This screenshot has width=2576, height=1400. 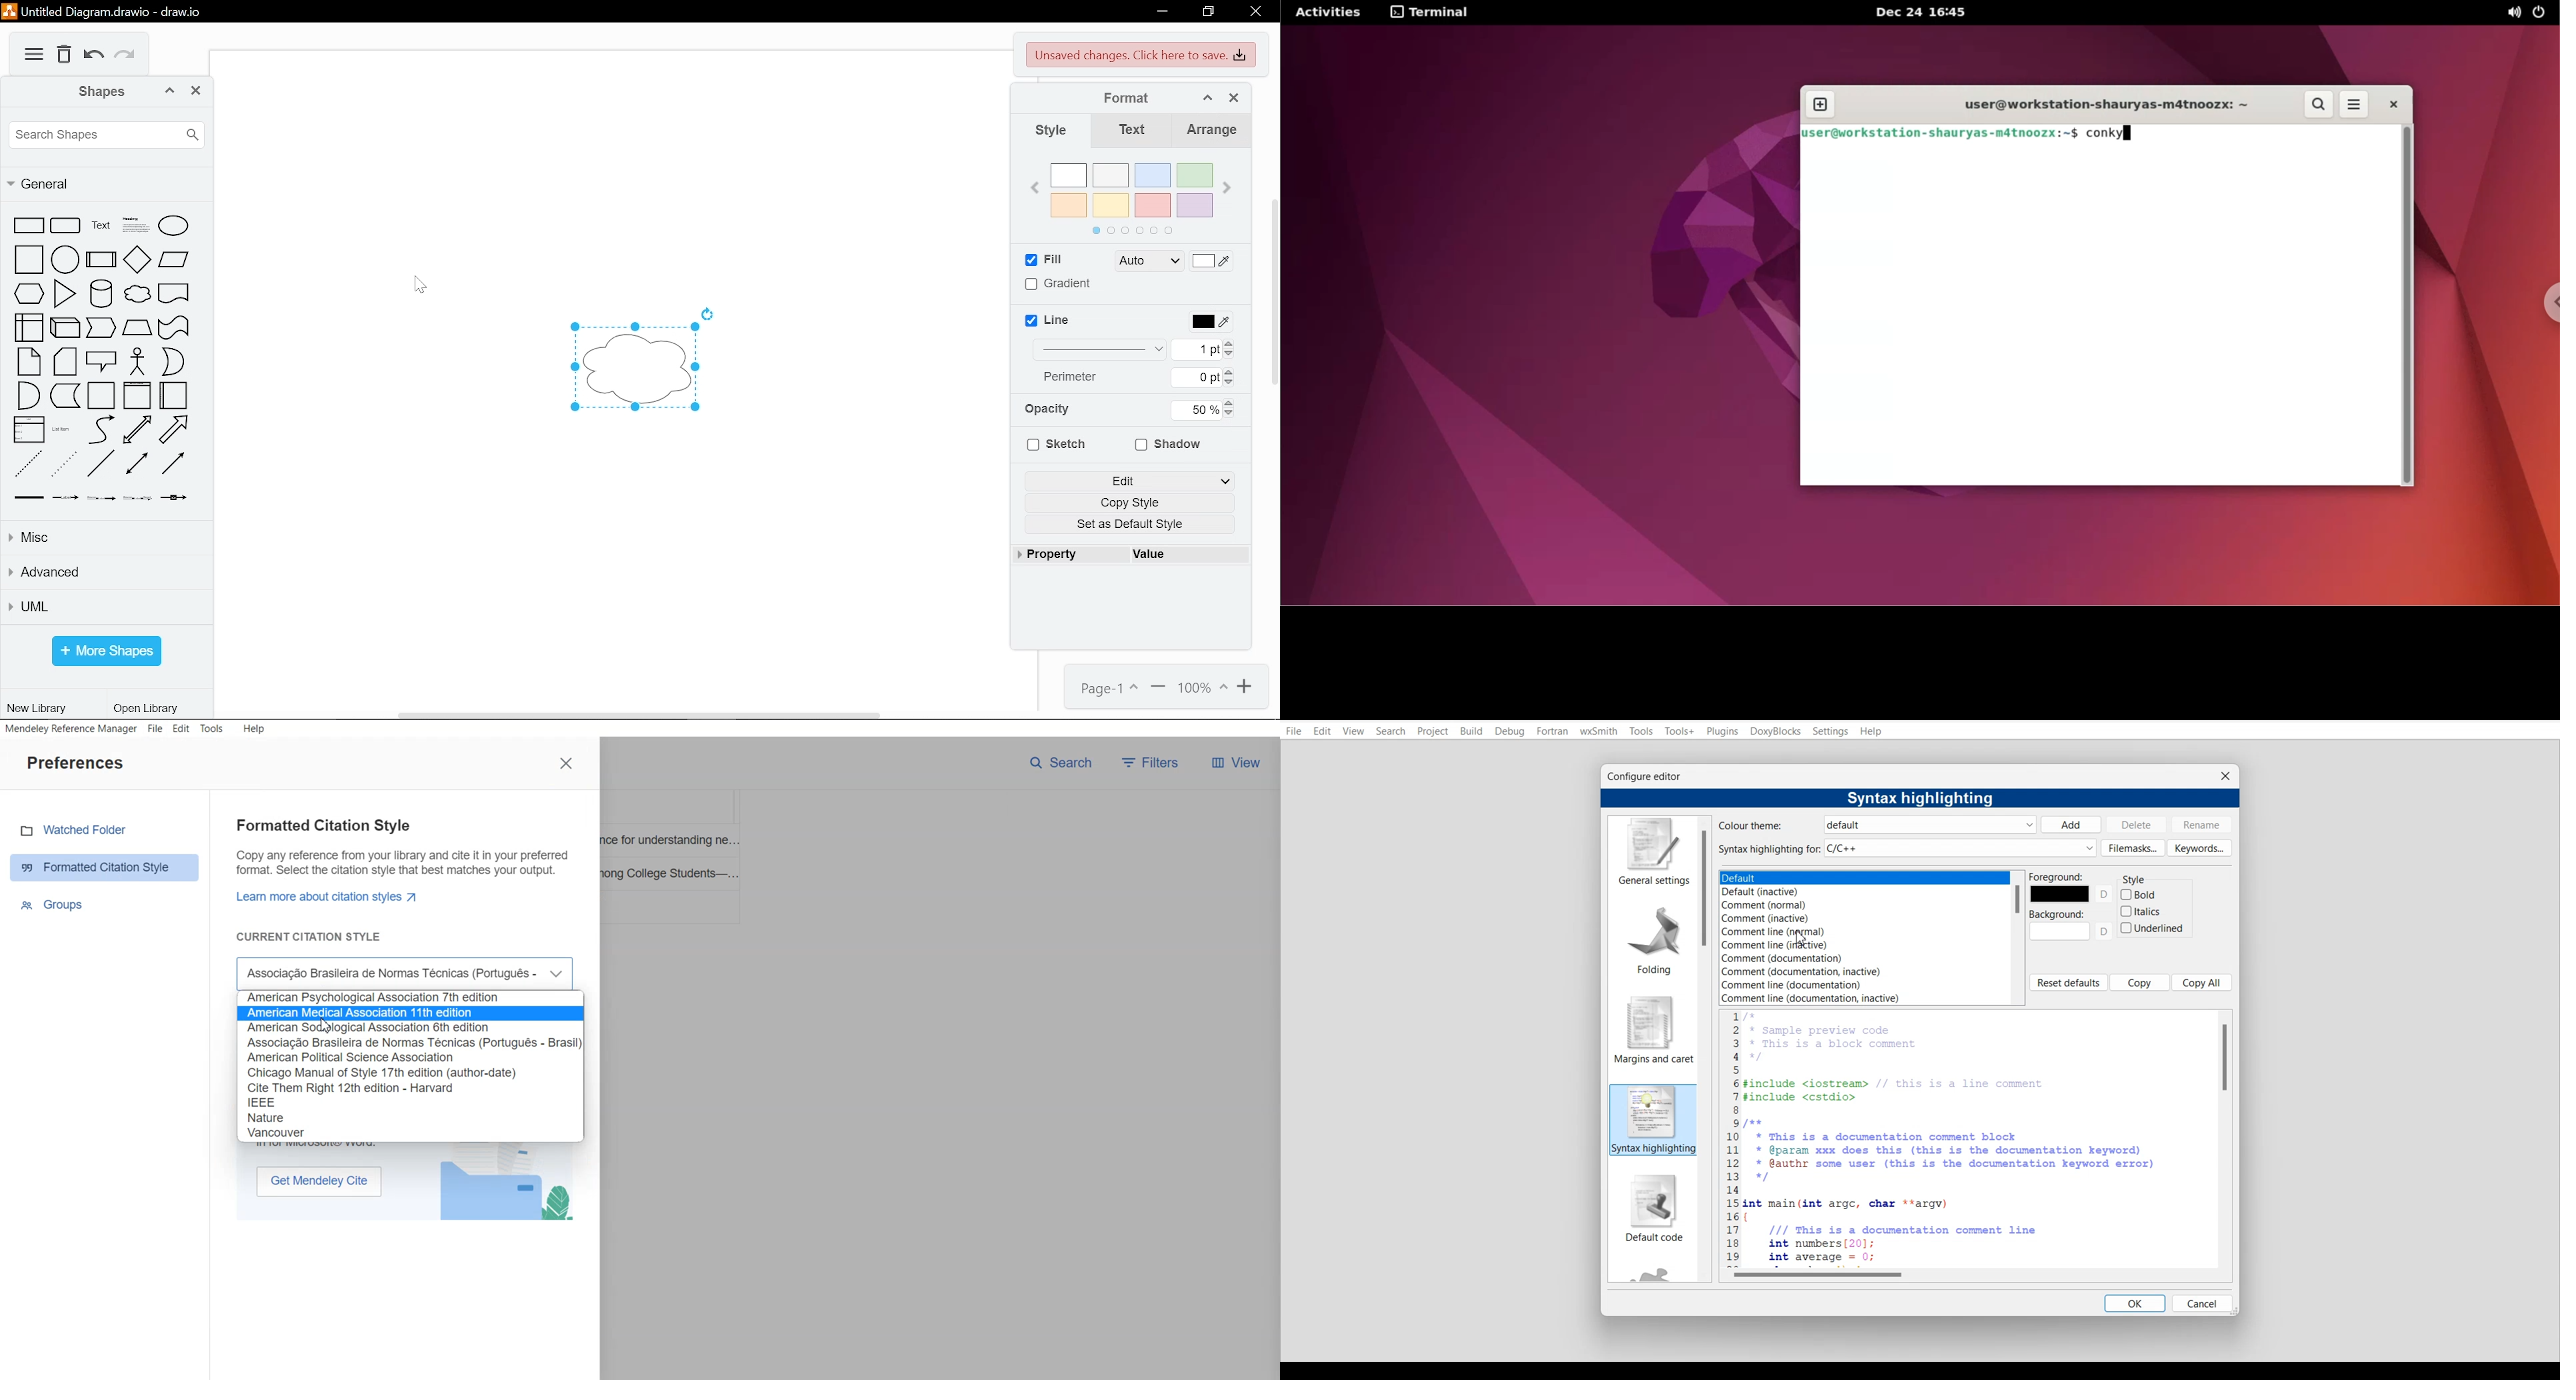 What do you see at coordinates (98, 430) in the screenshot?
I see `curve` at bounding box center [98, 430].